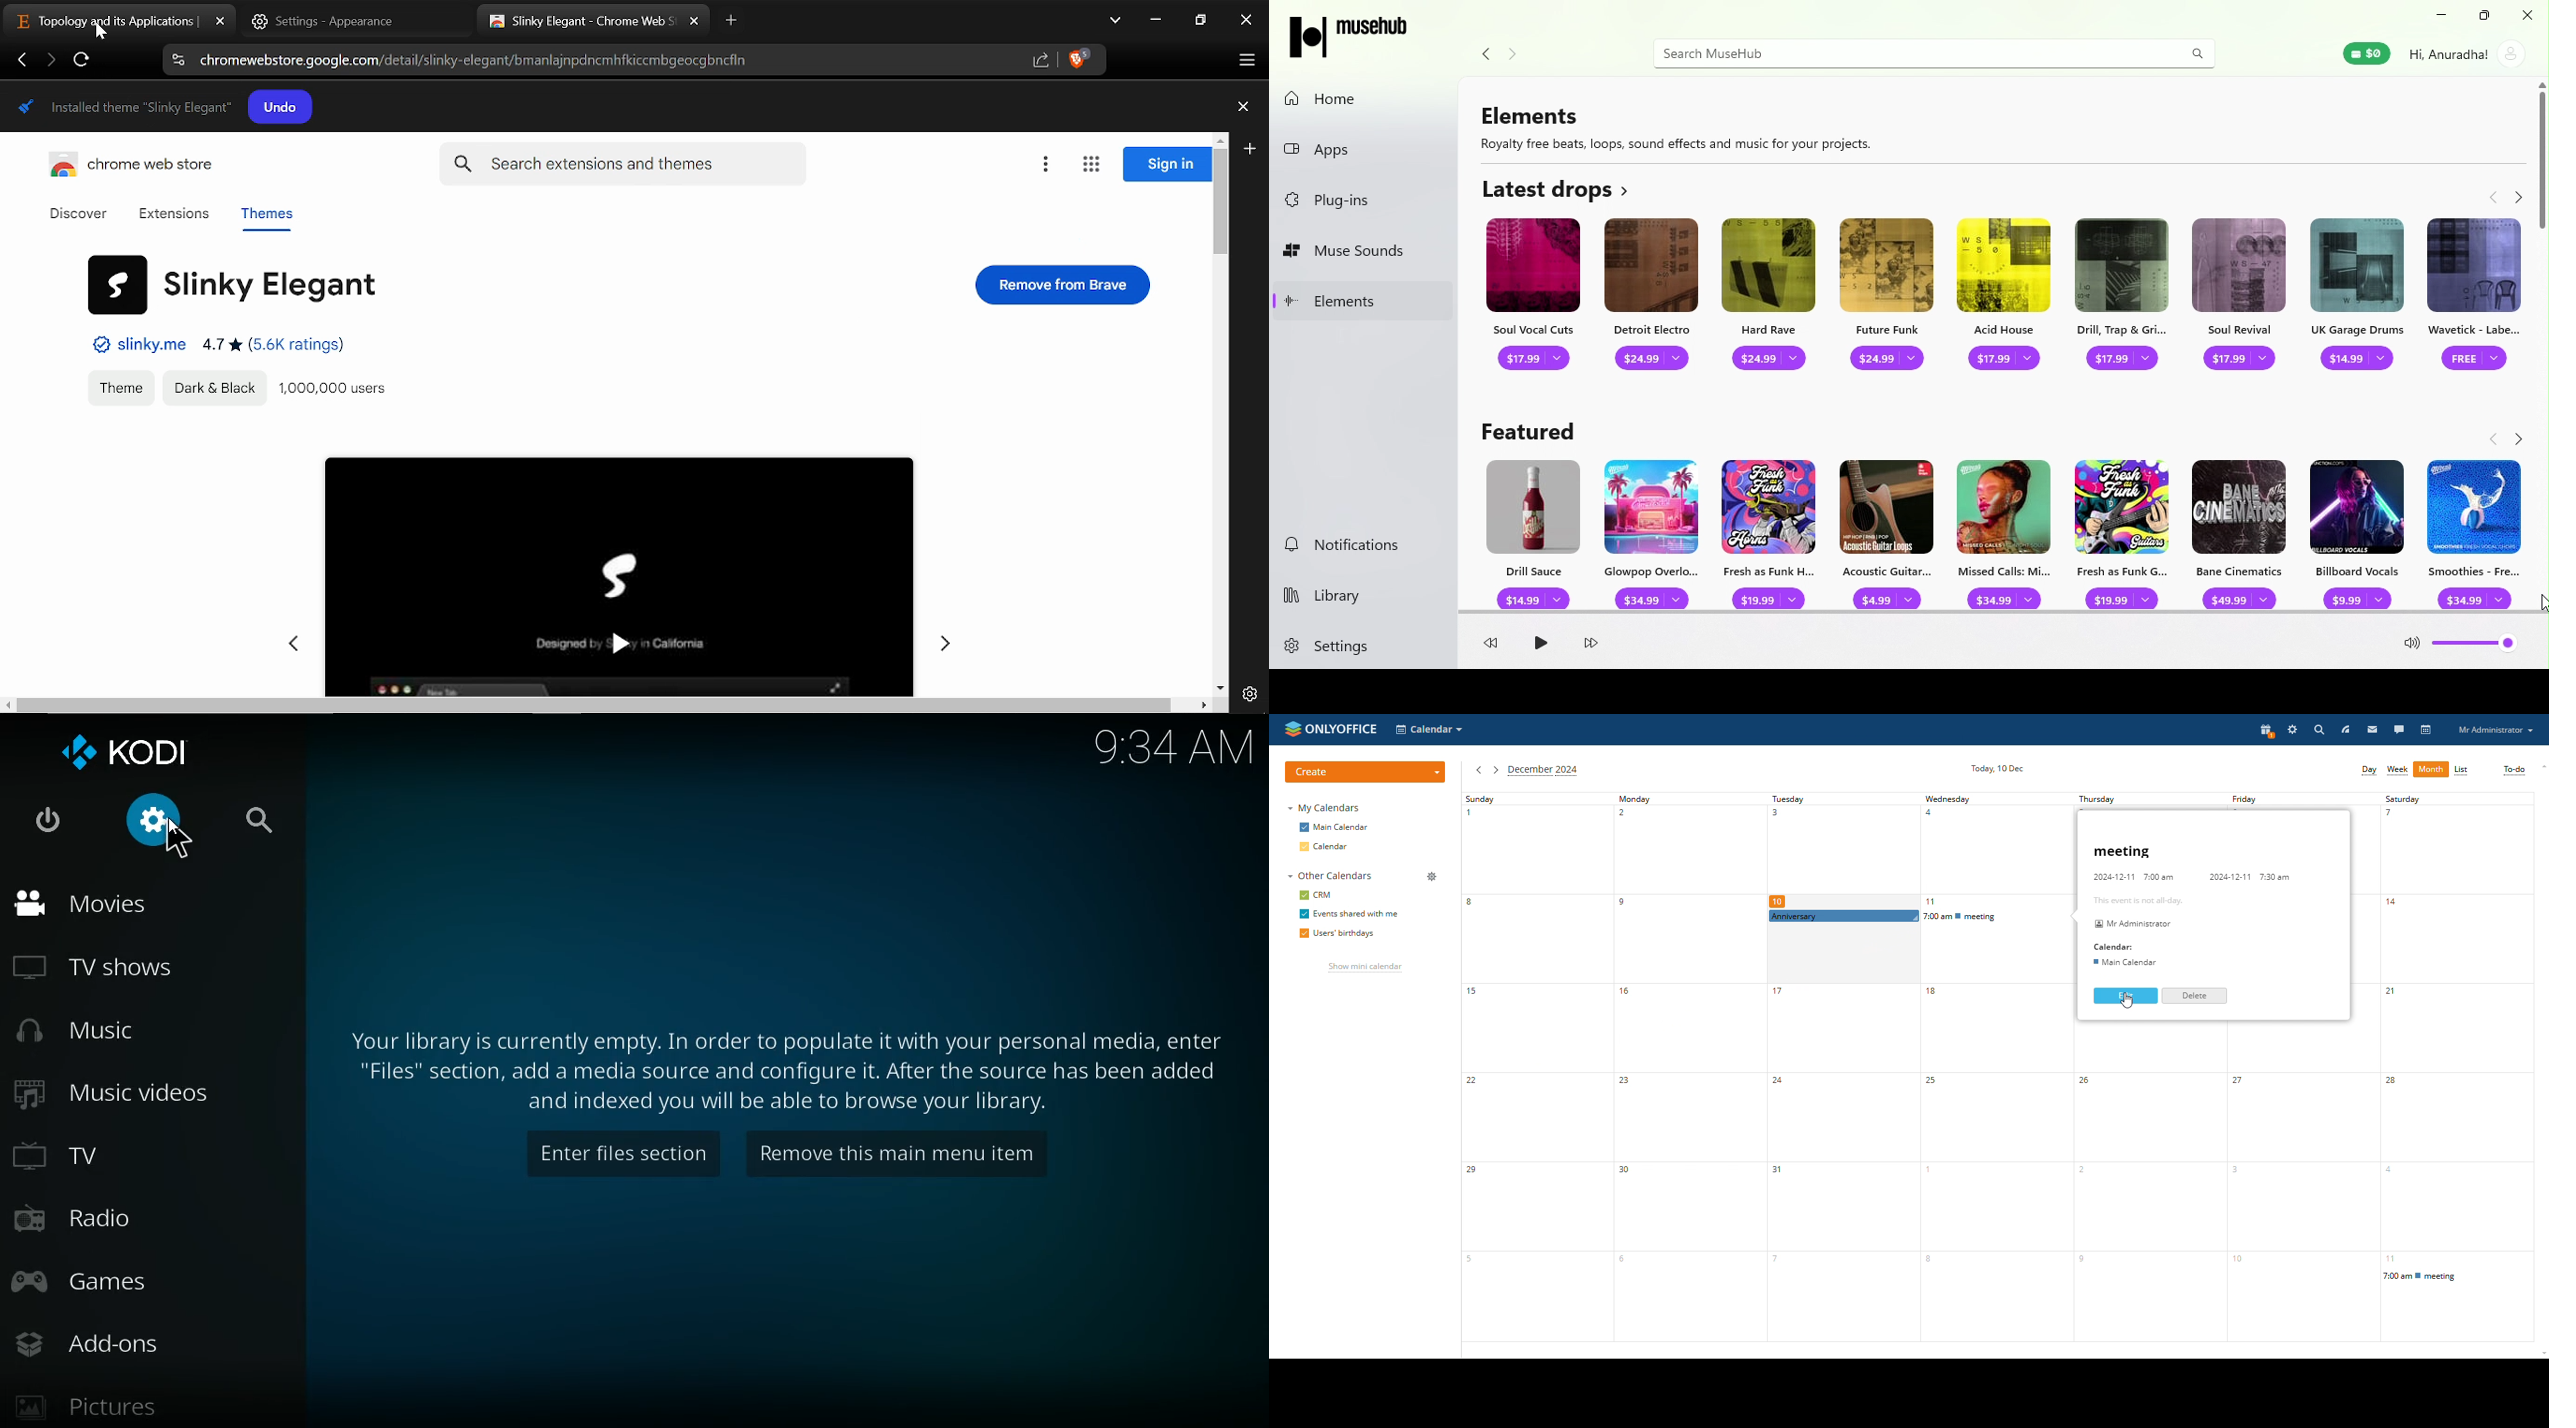 This screenshot has width=2576, height=1428. Describe the element at coordinates (1358, 547) in the screenshot. I see `Notifications` at that location.